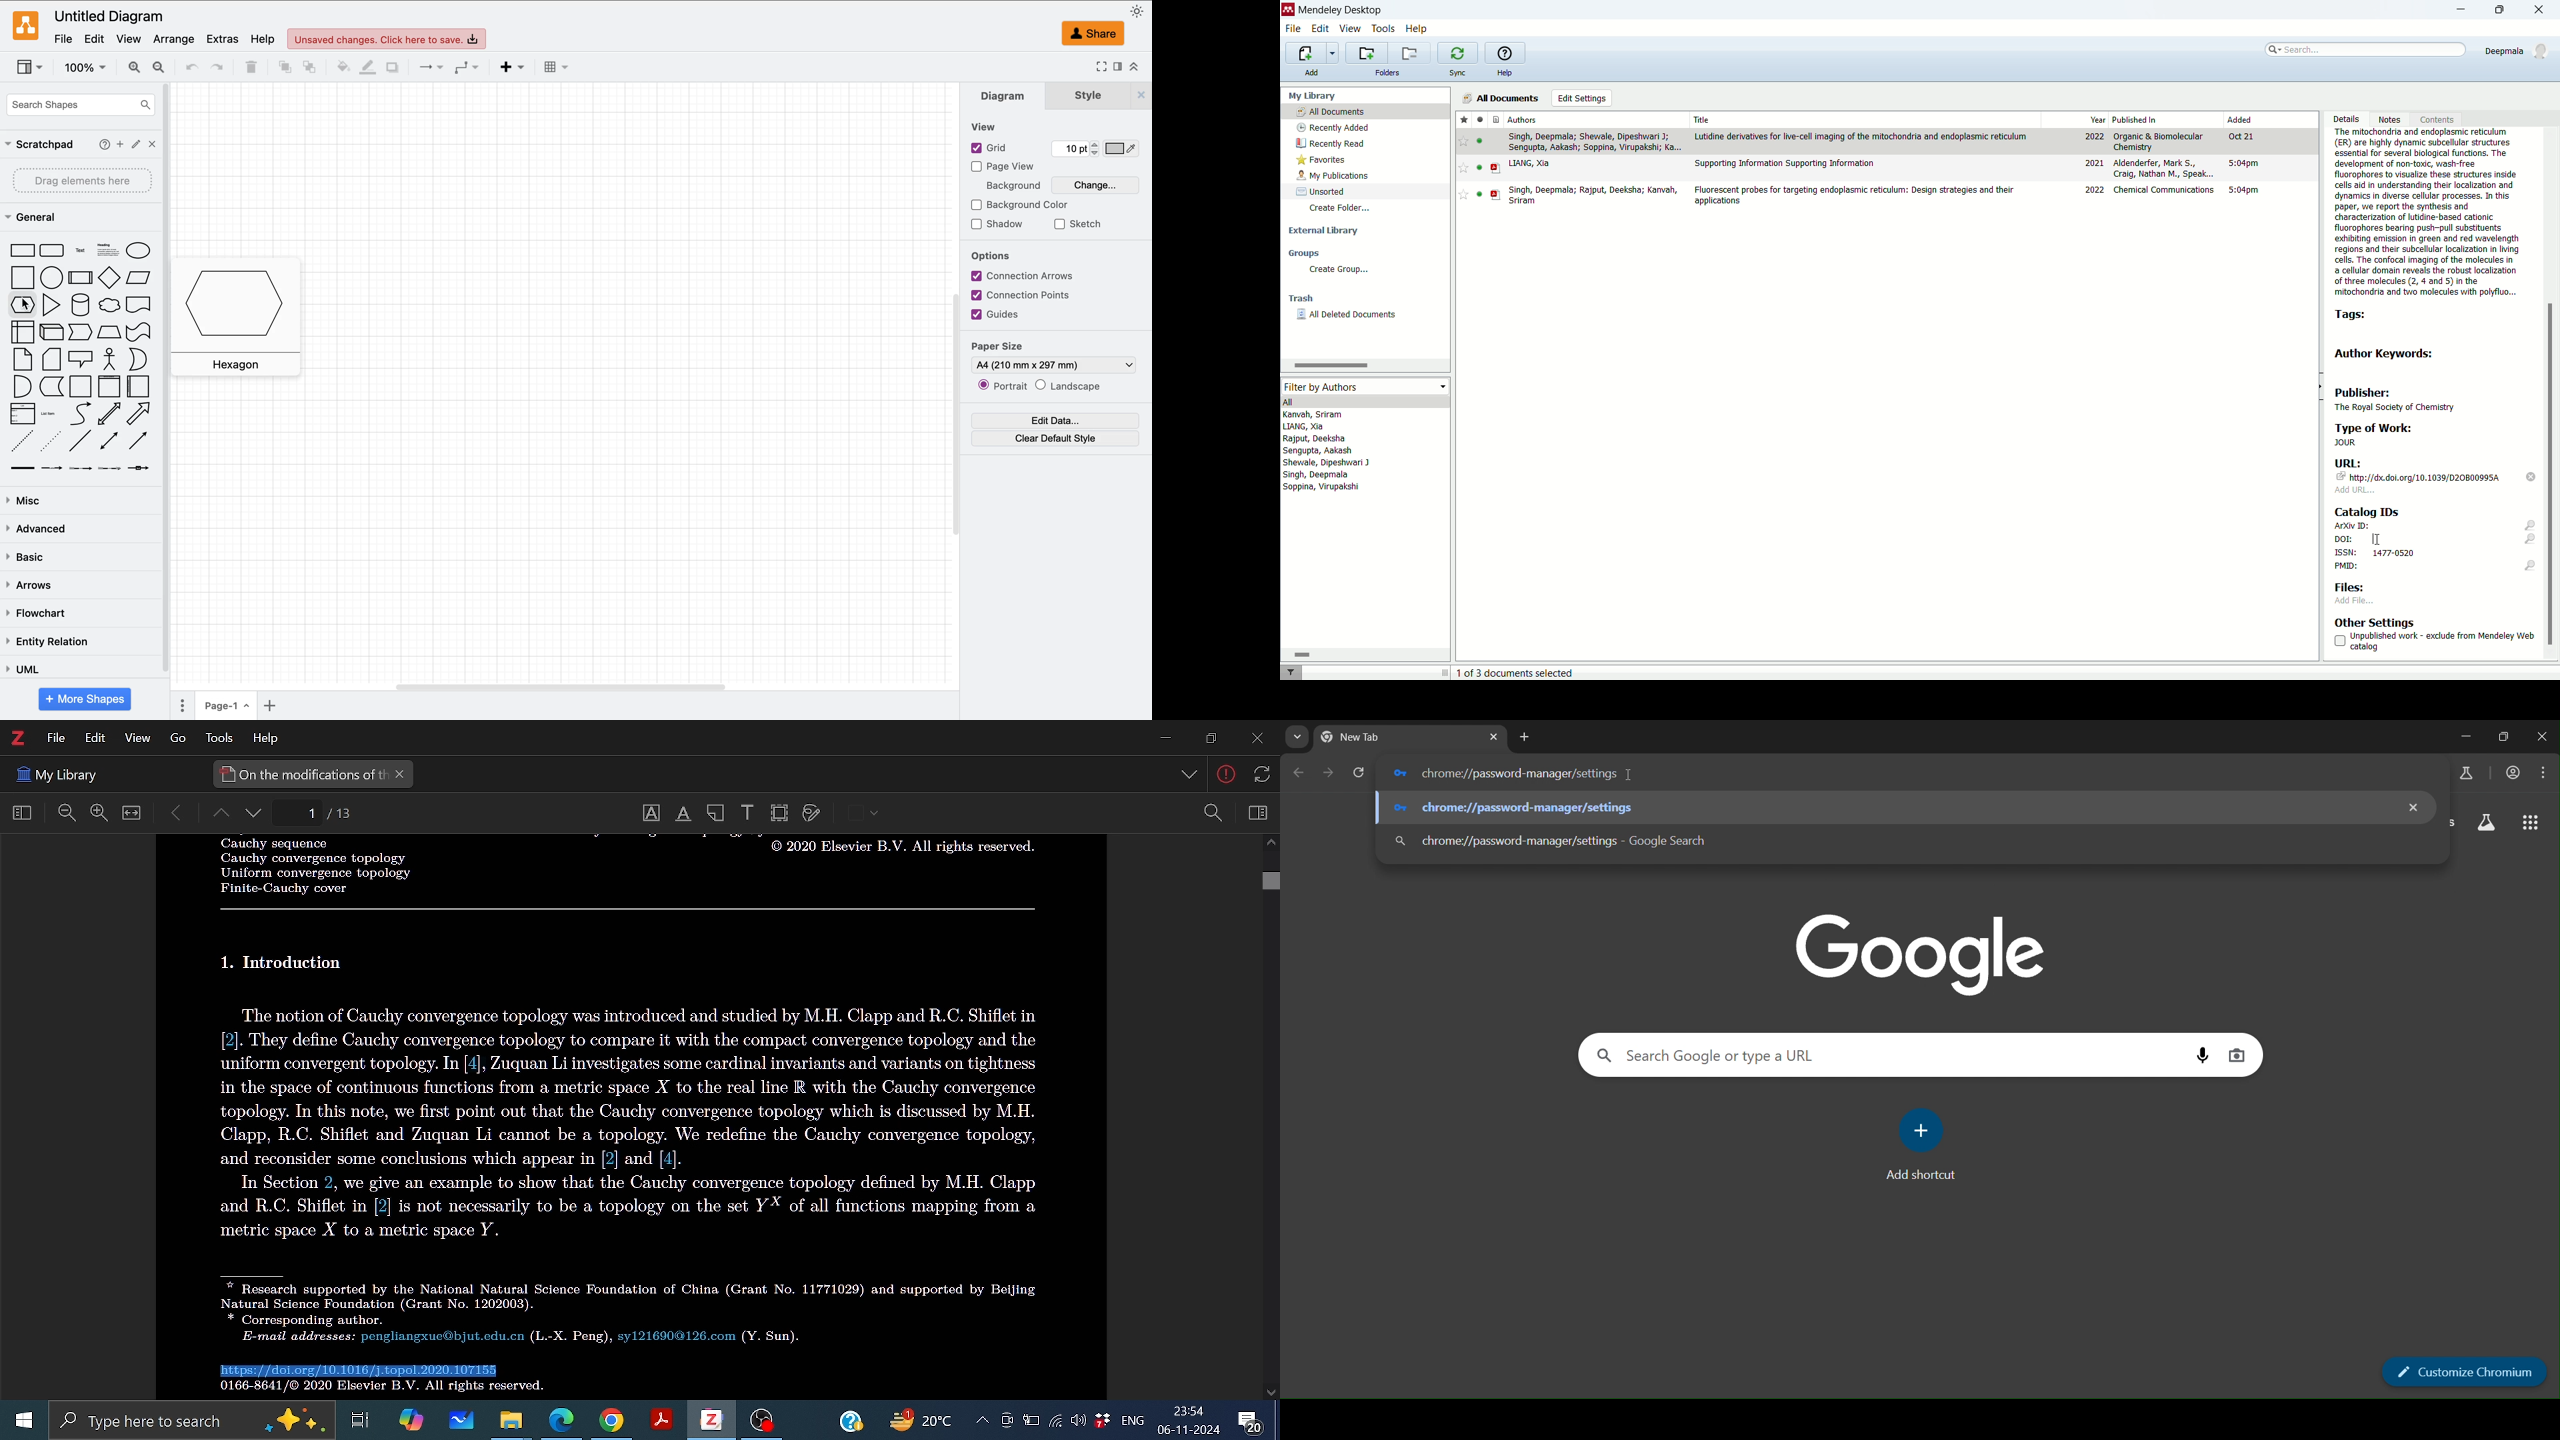 The image size is (2576, 1456). Describe the element at coordinates (240, 315) in the screenshot. I see `hexagon popup` at that location.